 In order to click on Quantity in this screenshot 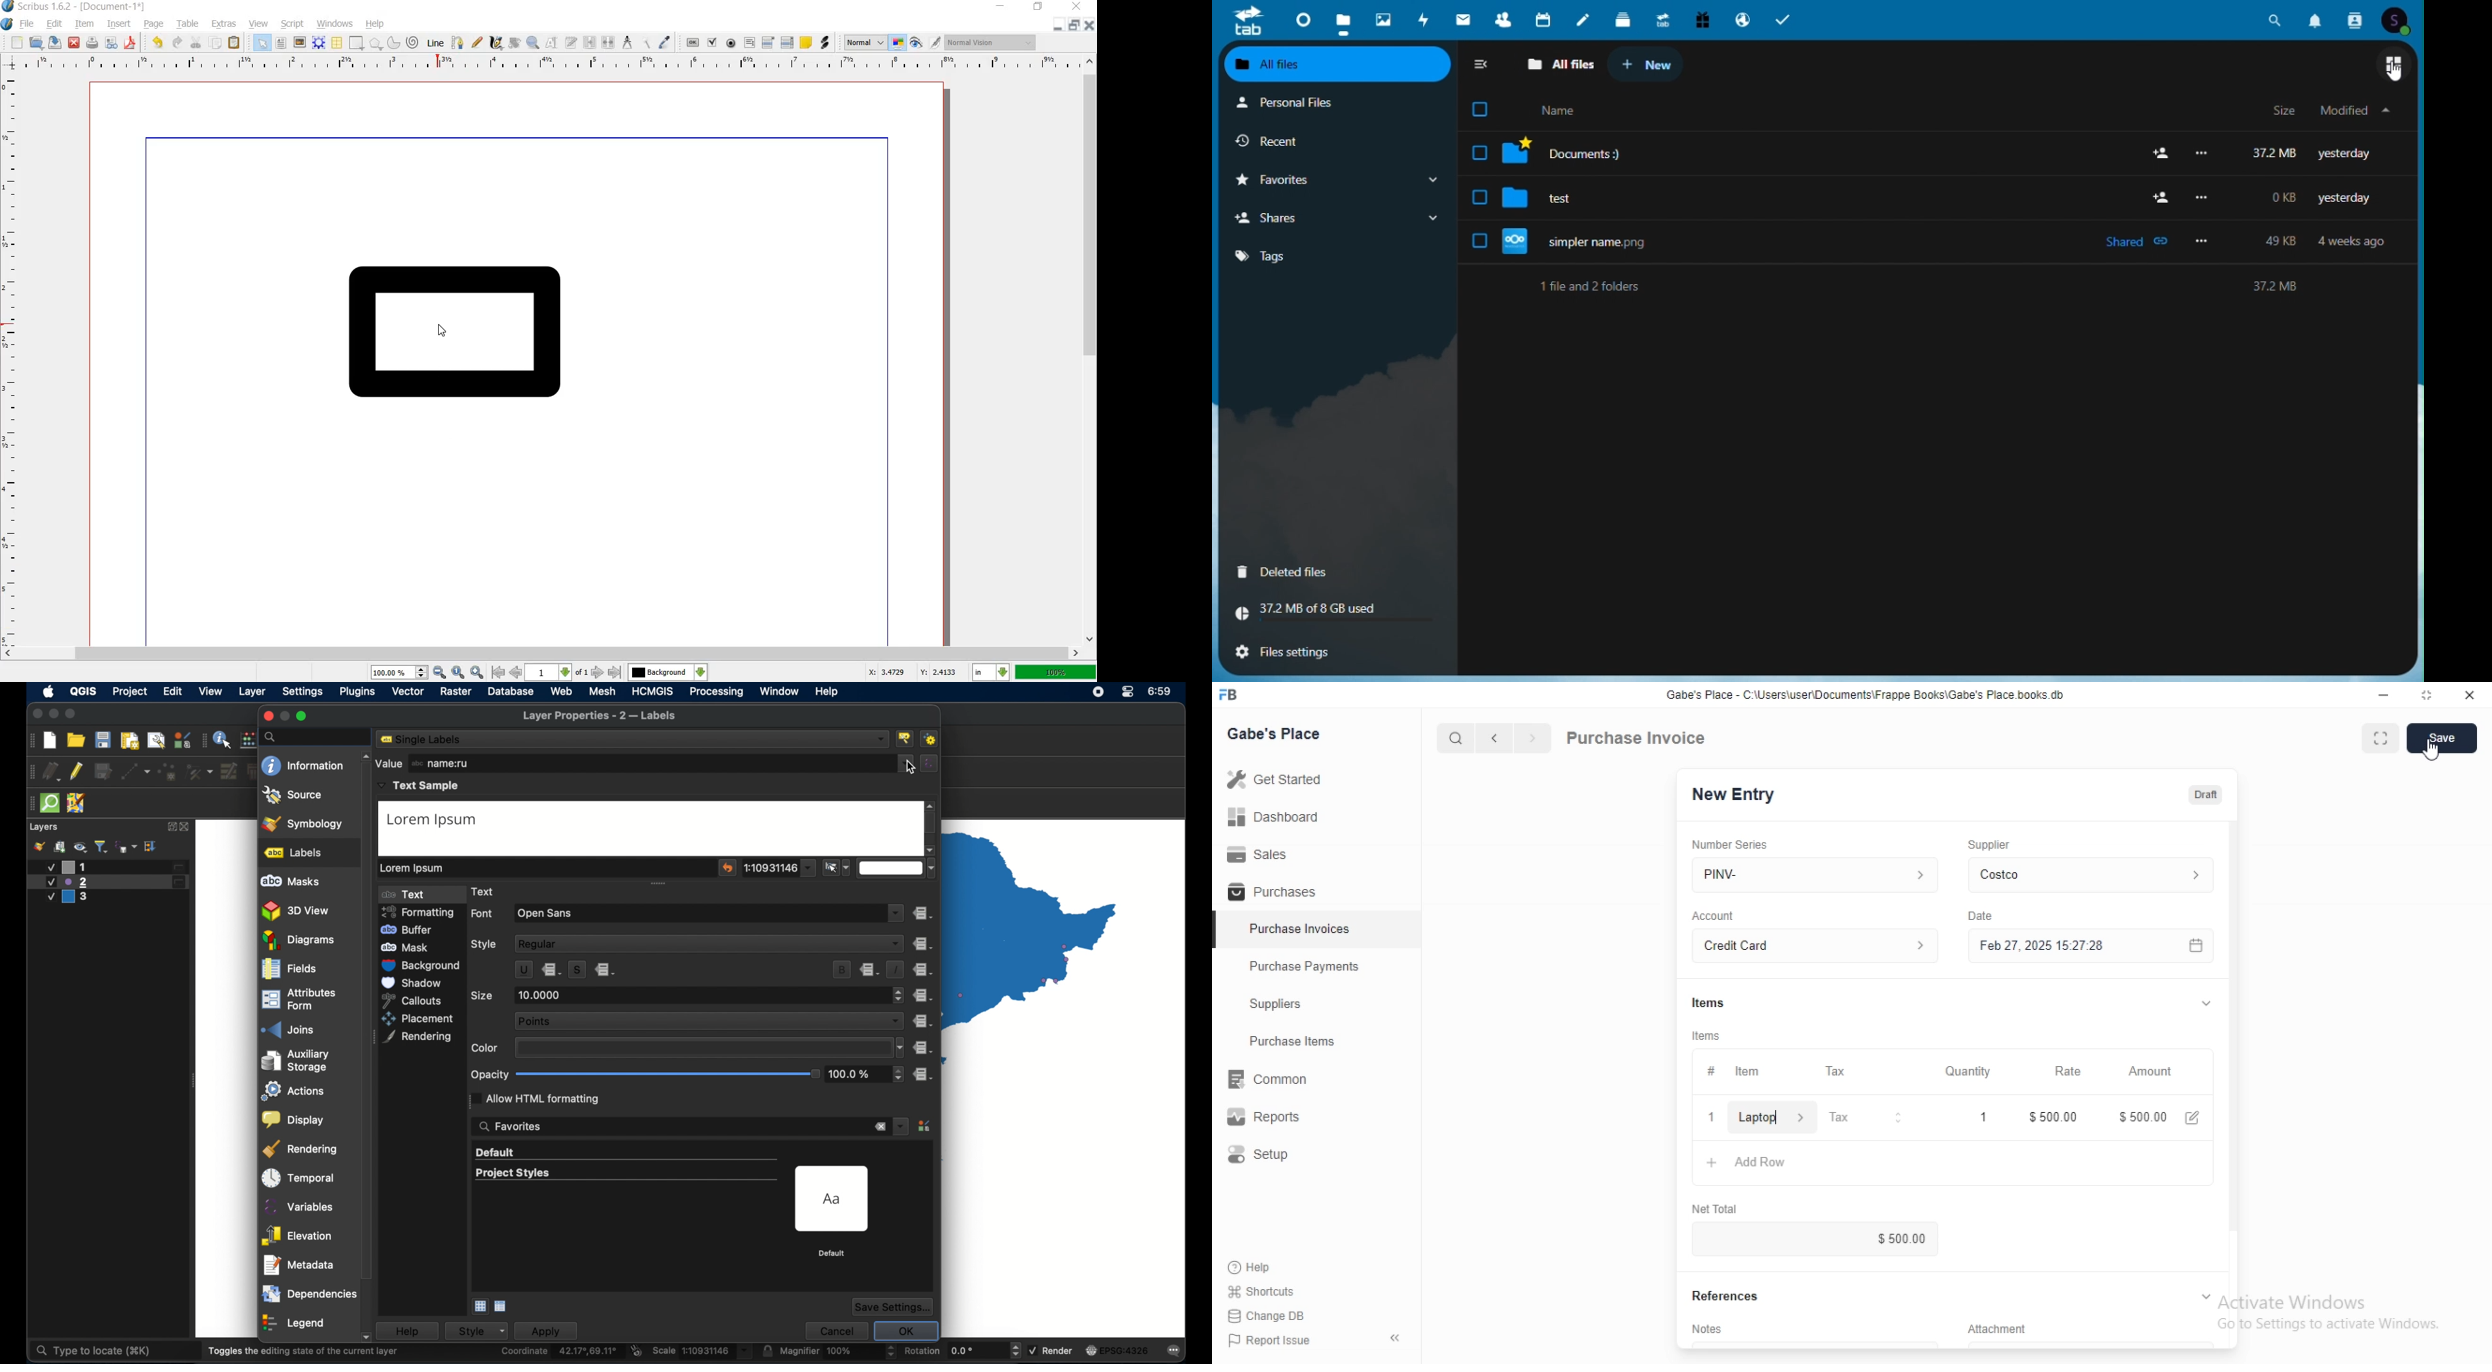, I will do `click(1962, 1071)`.